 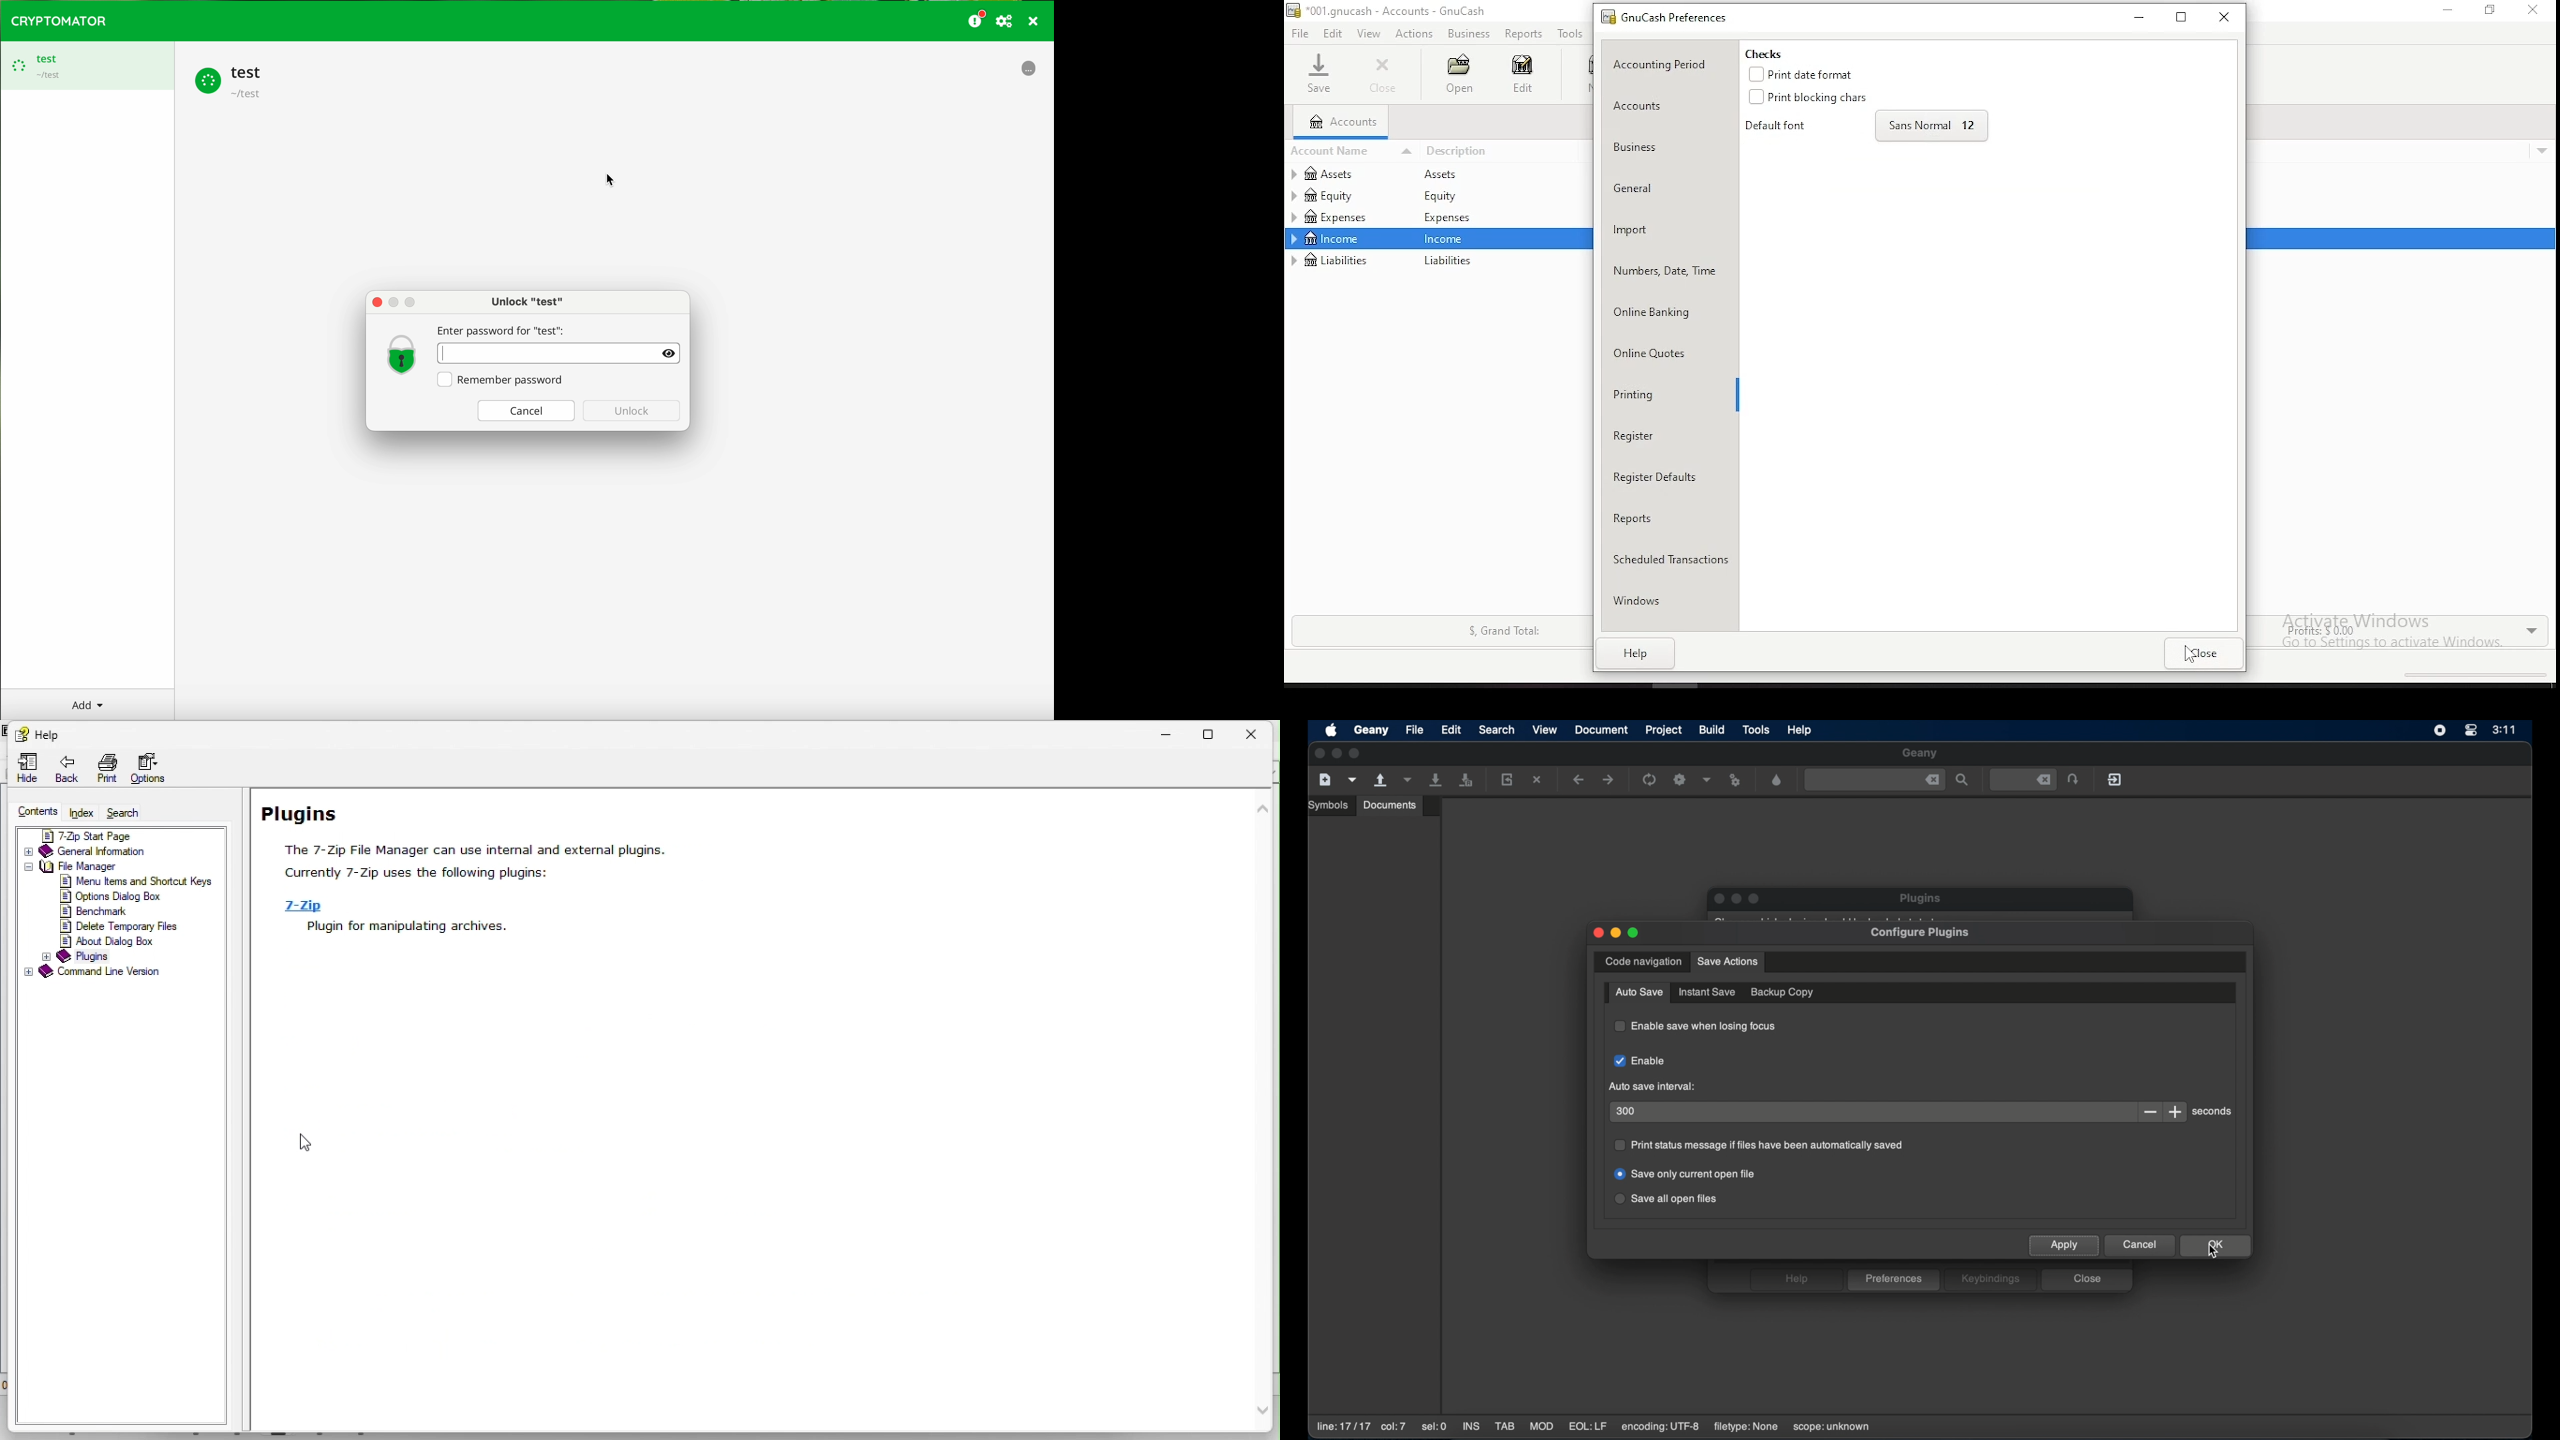 I want to click on scope:, so click(x=1831, y=1427).